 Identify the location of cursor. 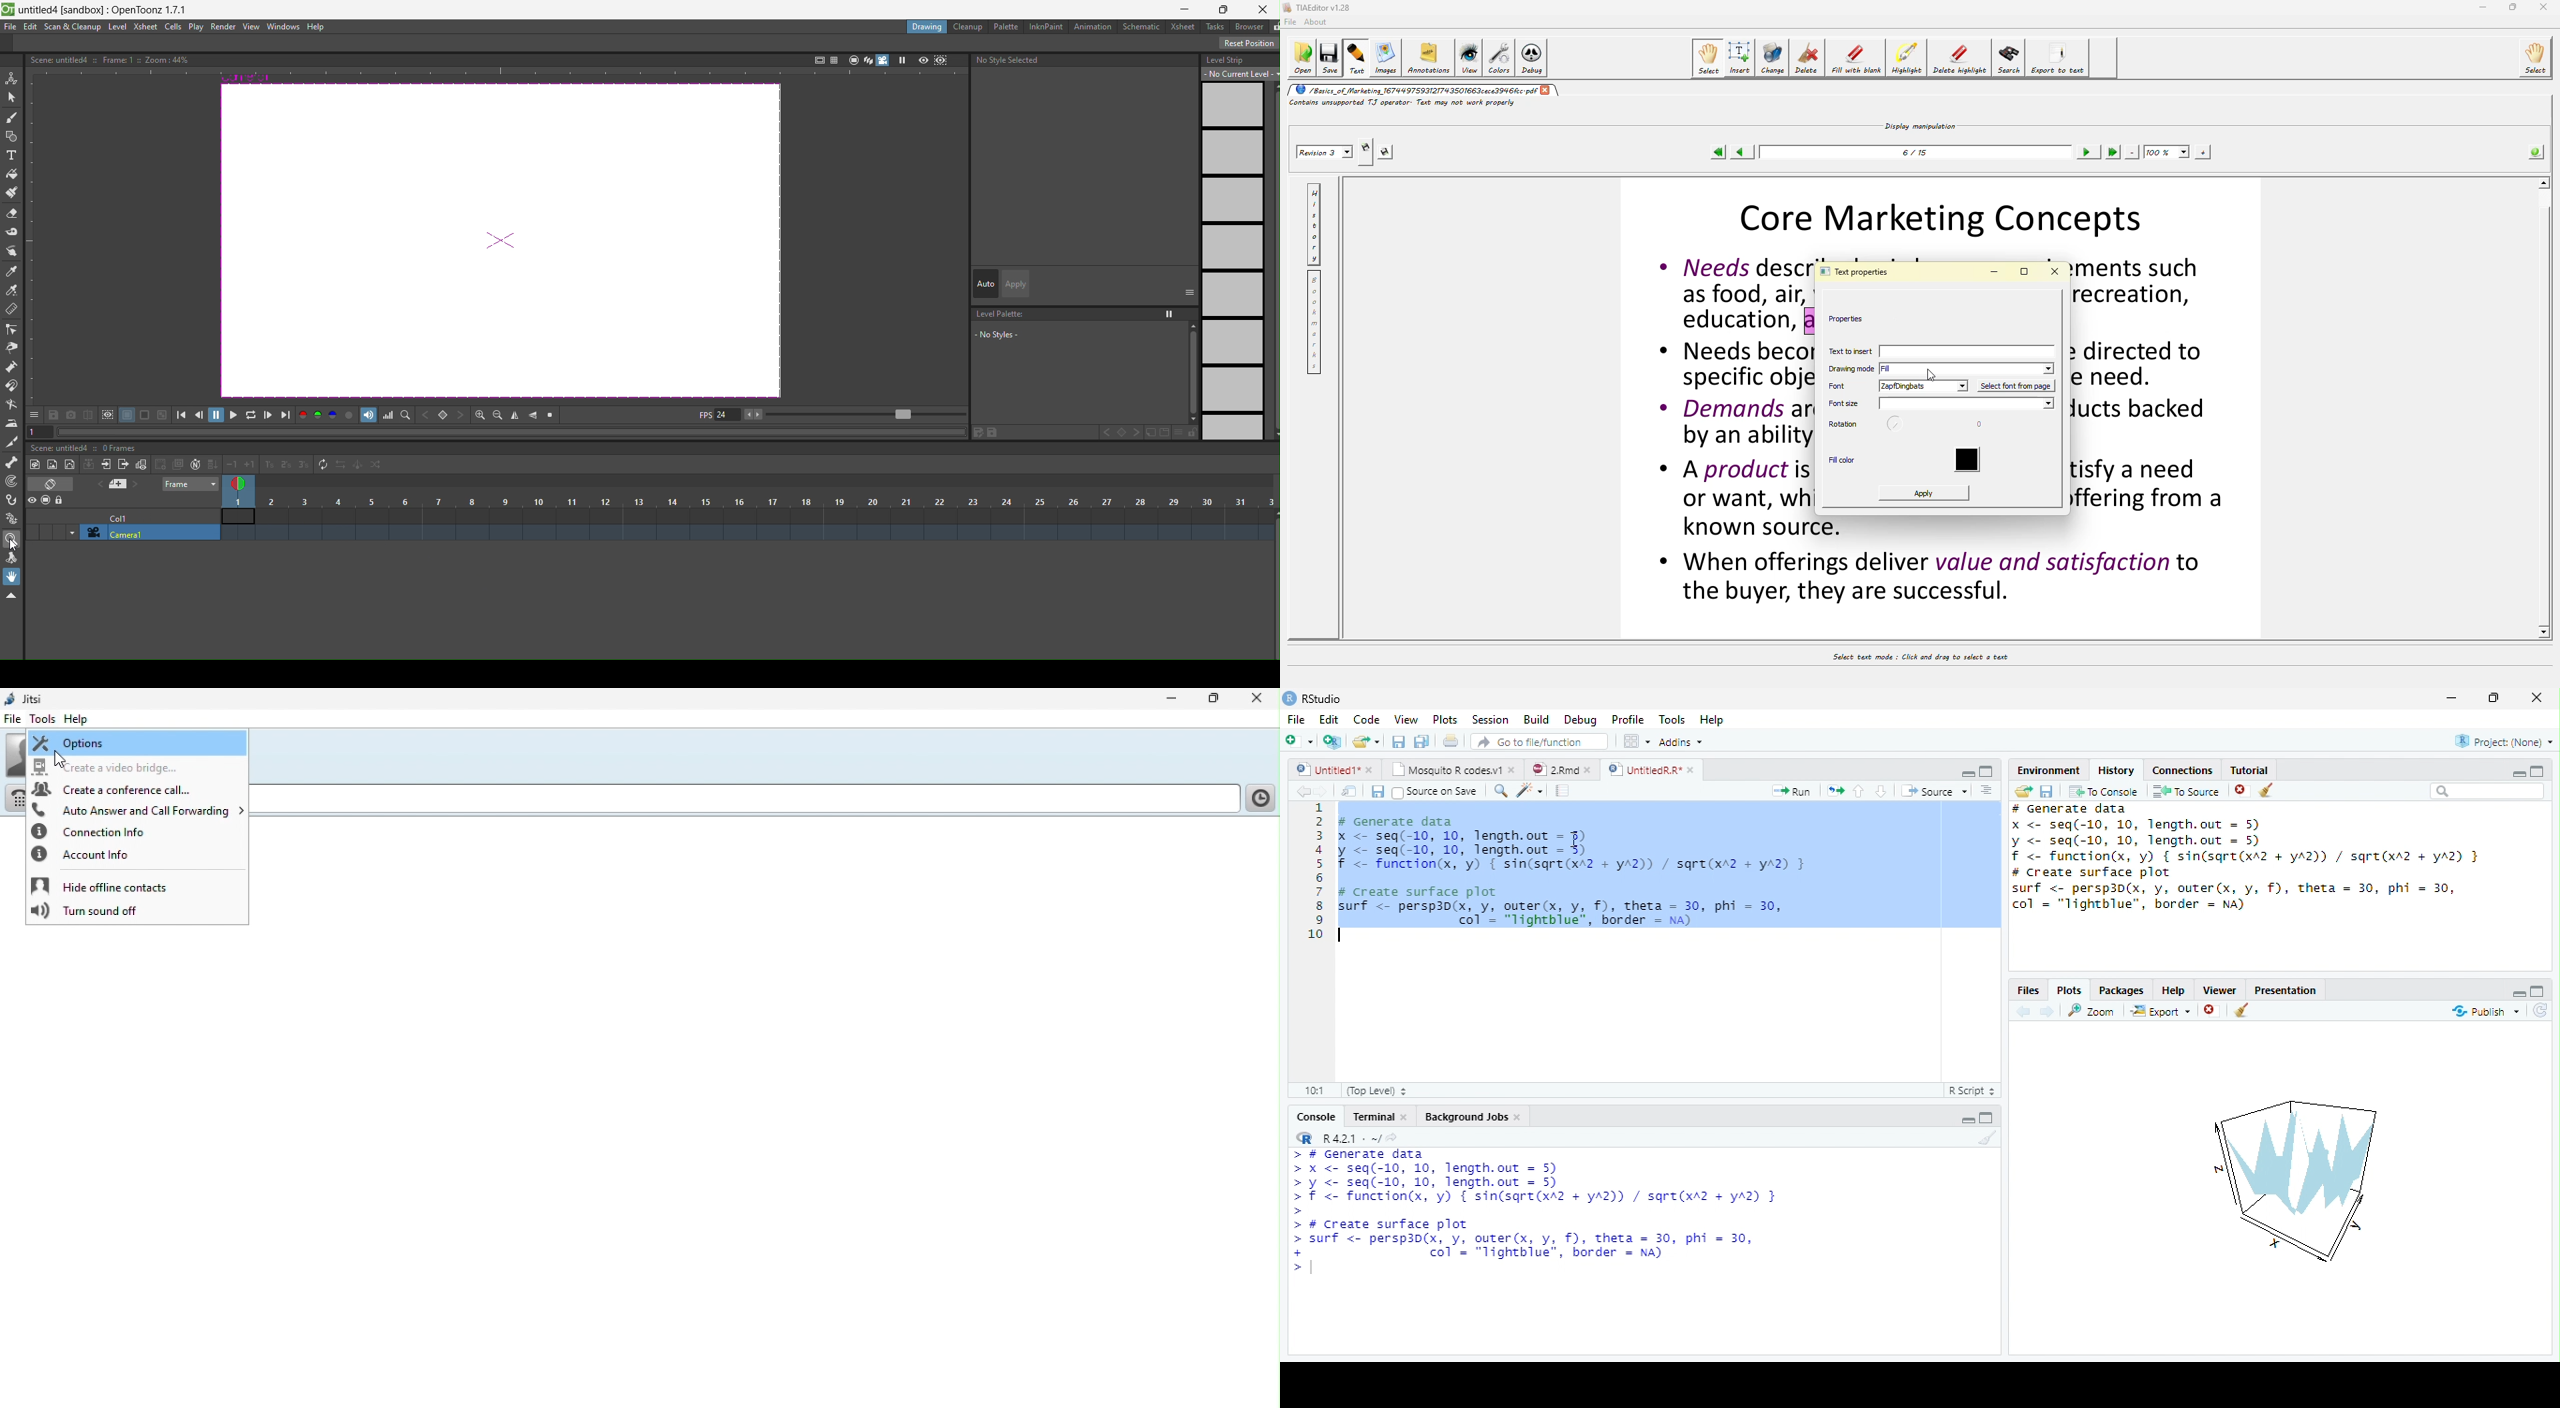
(1575, 840).